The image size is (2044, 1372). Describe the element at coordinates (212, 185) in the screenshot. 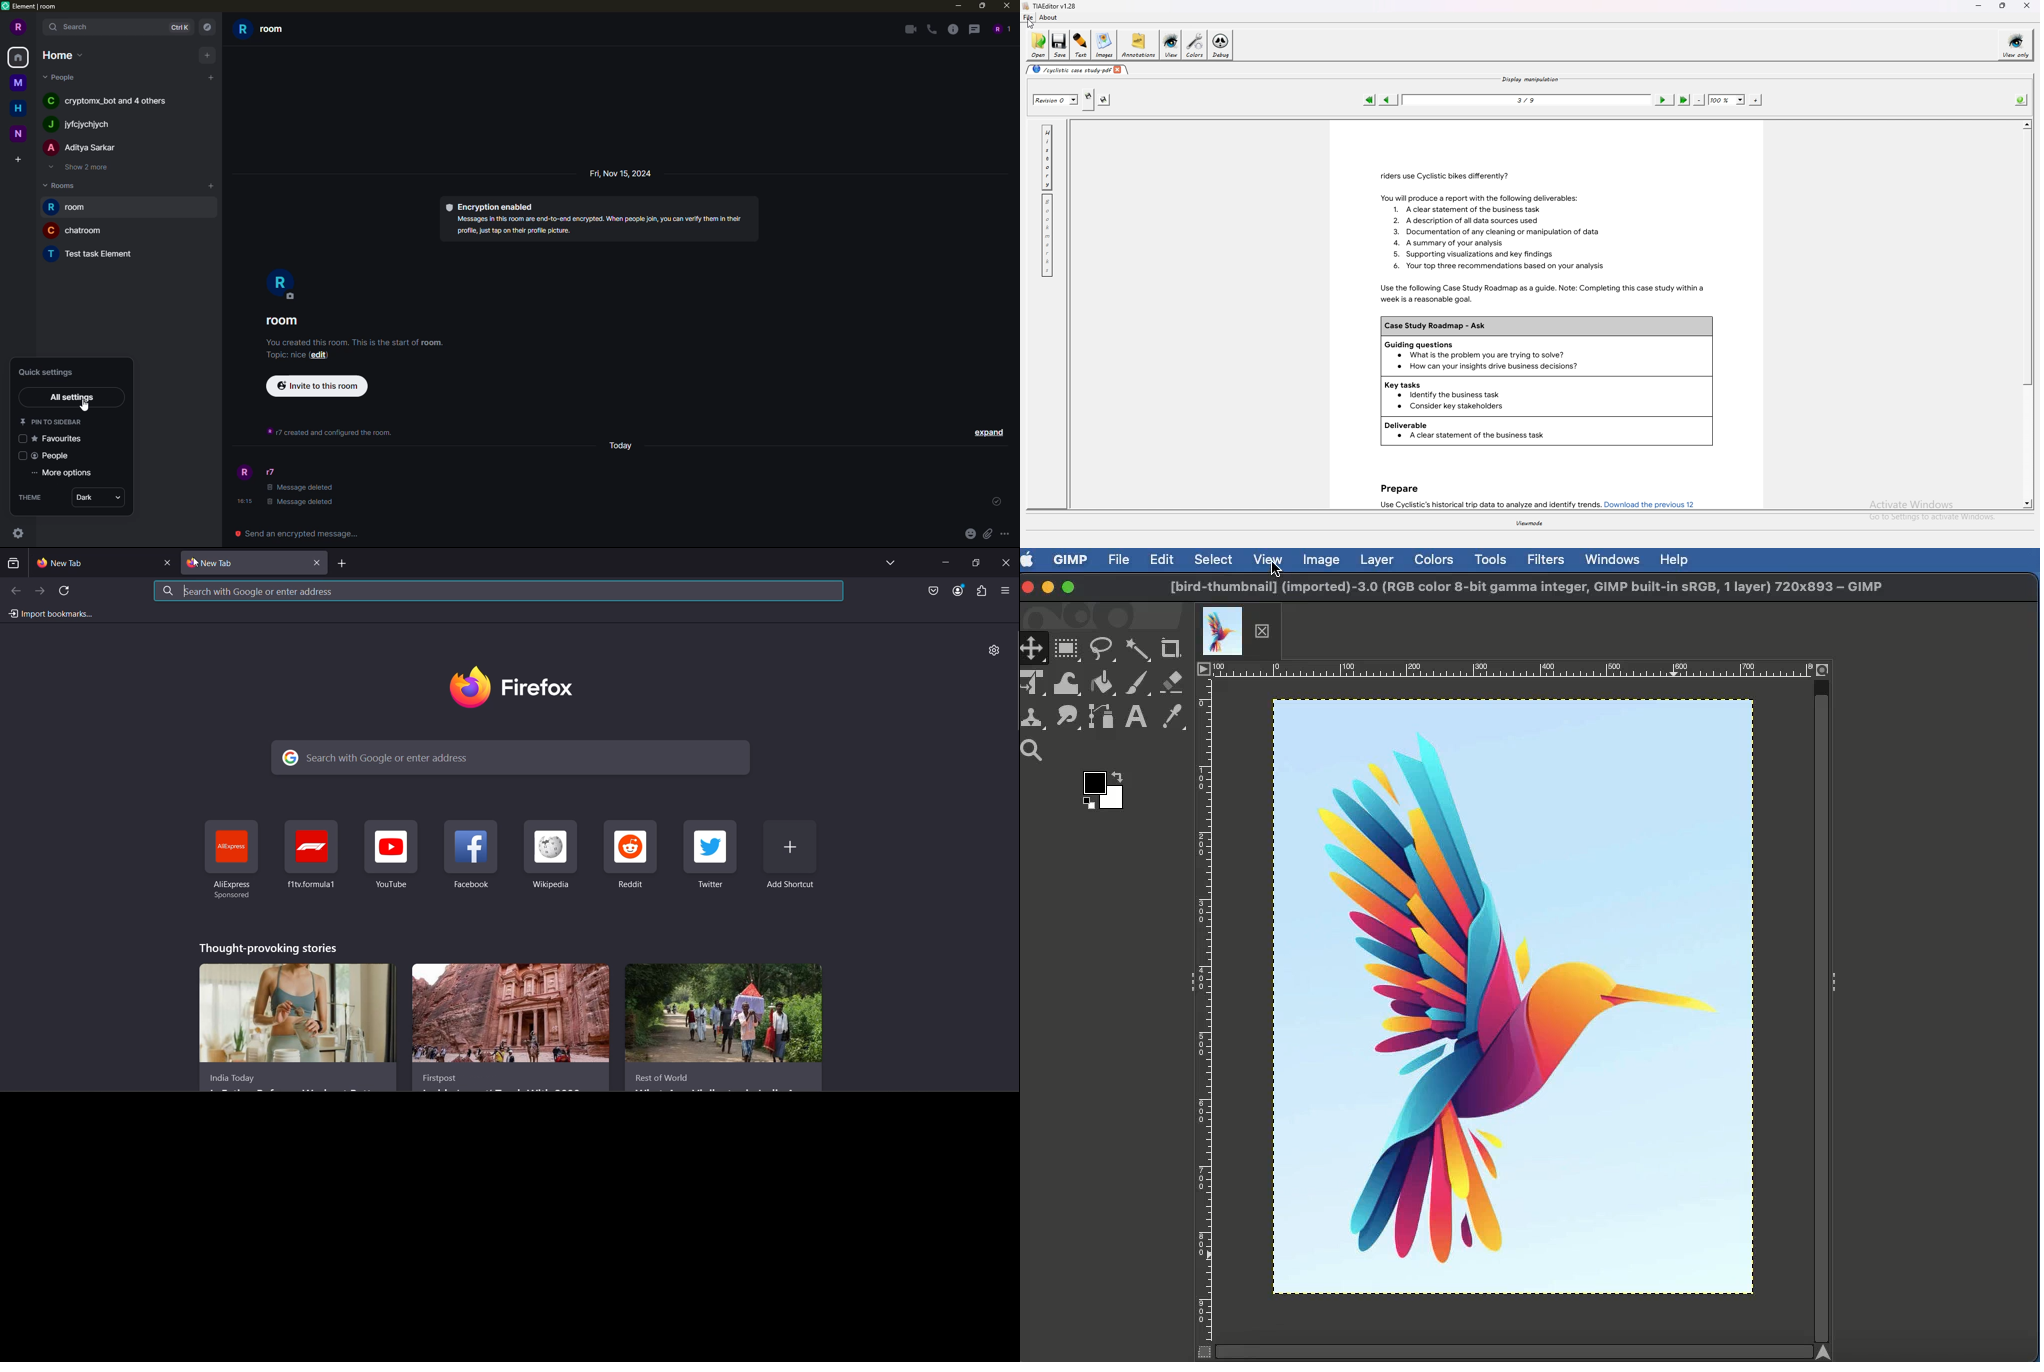

I see `add` at that location.